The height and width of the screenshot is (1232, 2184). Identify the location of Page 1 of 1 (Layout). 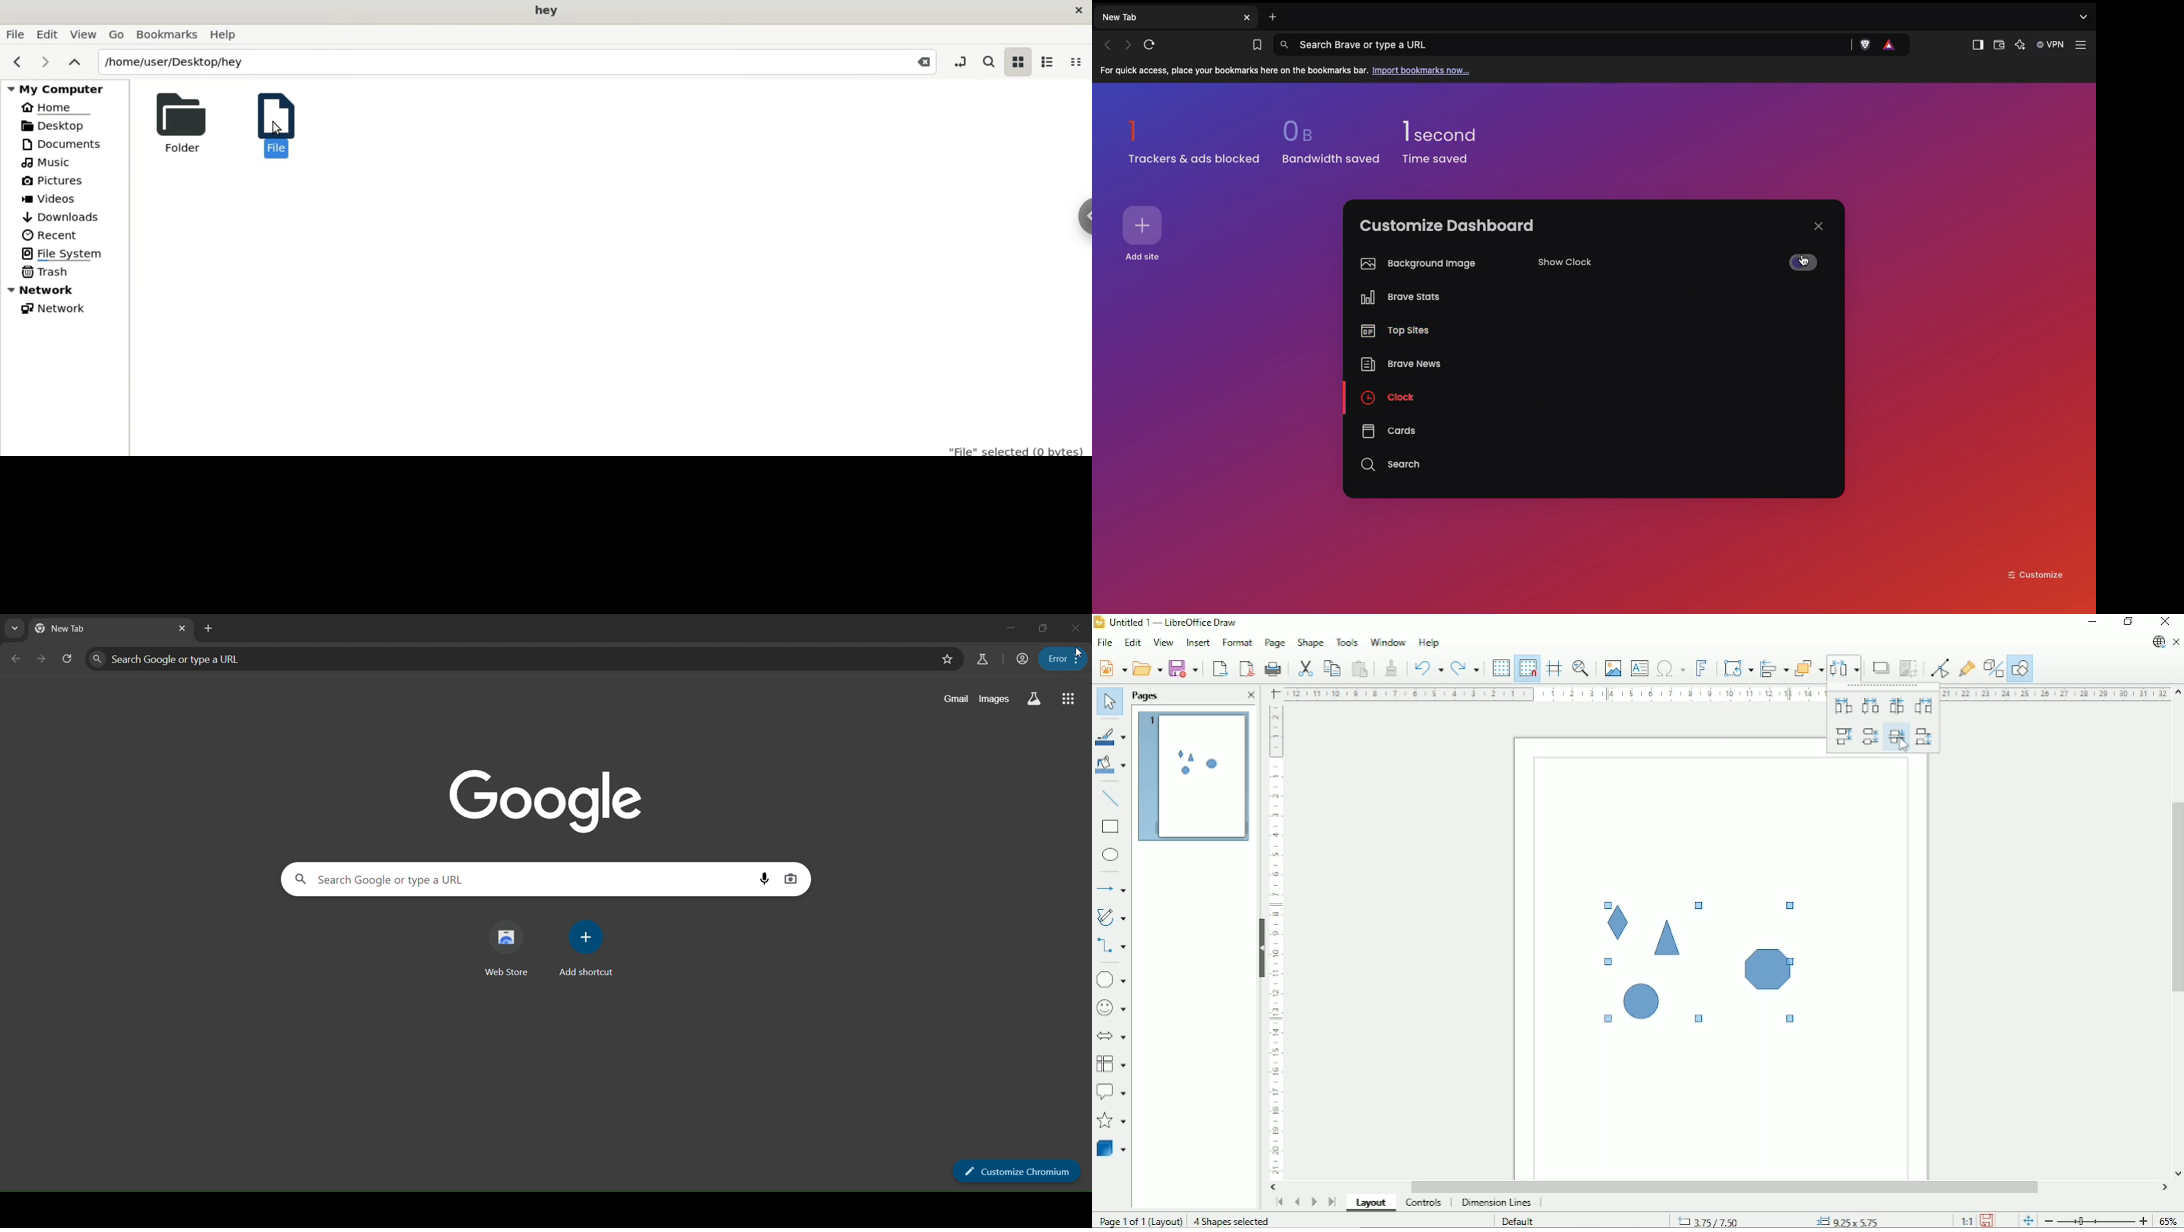
(1140, 1220).